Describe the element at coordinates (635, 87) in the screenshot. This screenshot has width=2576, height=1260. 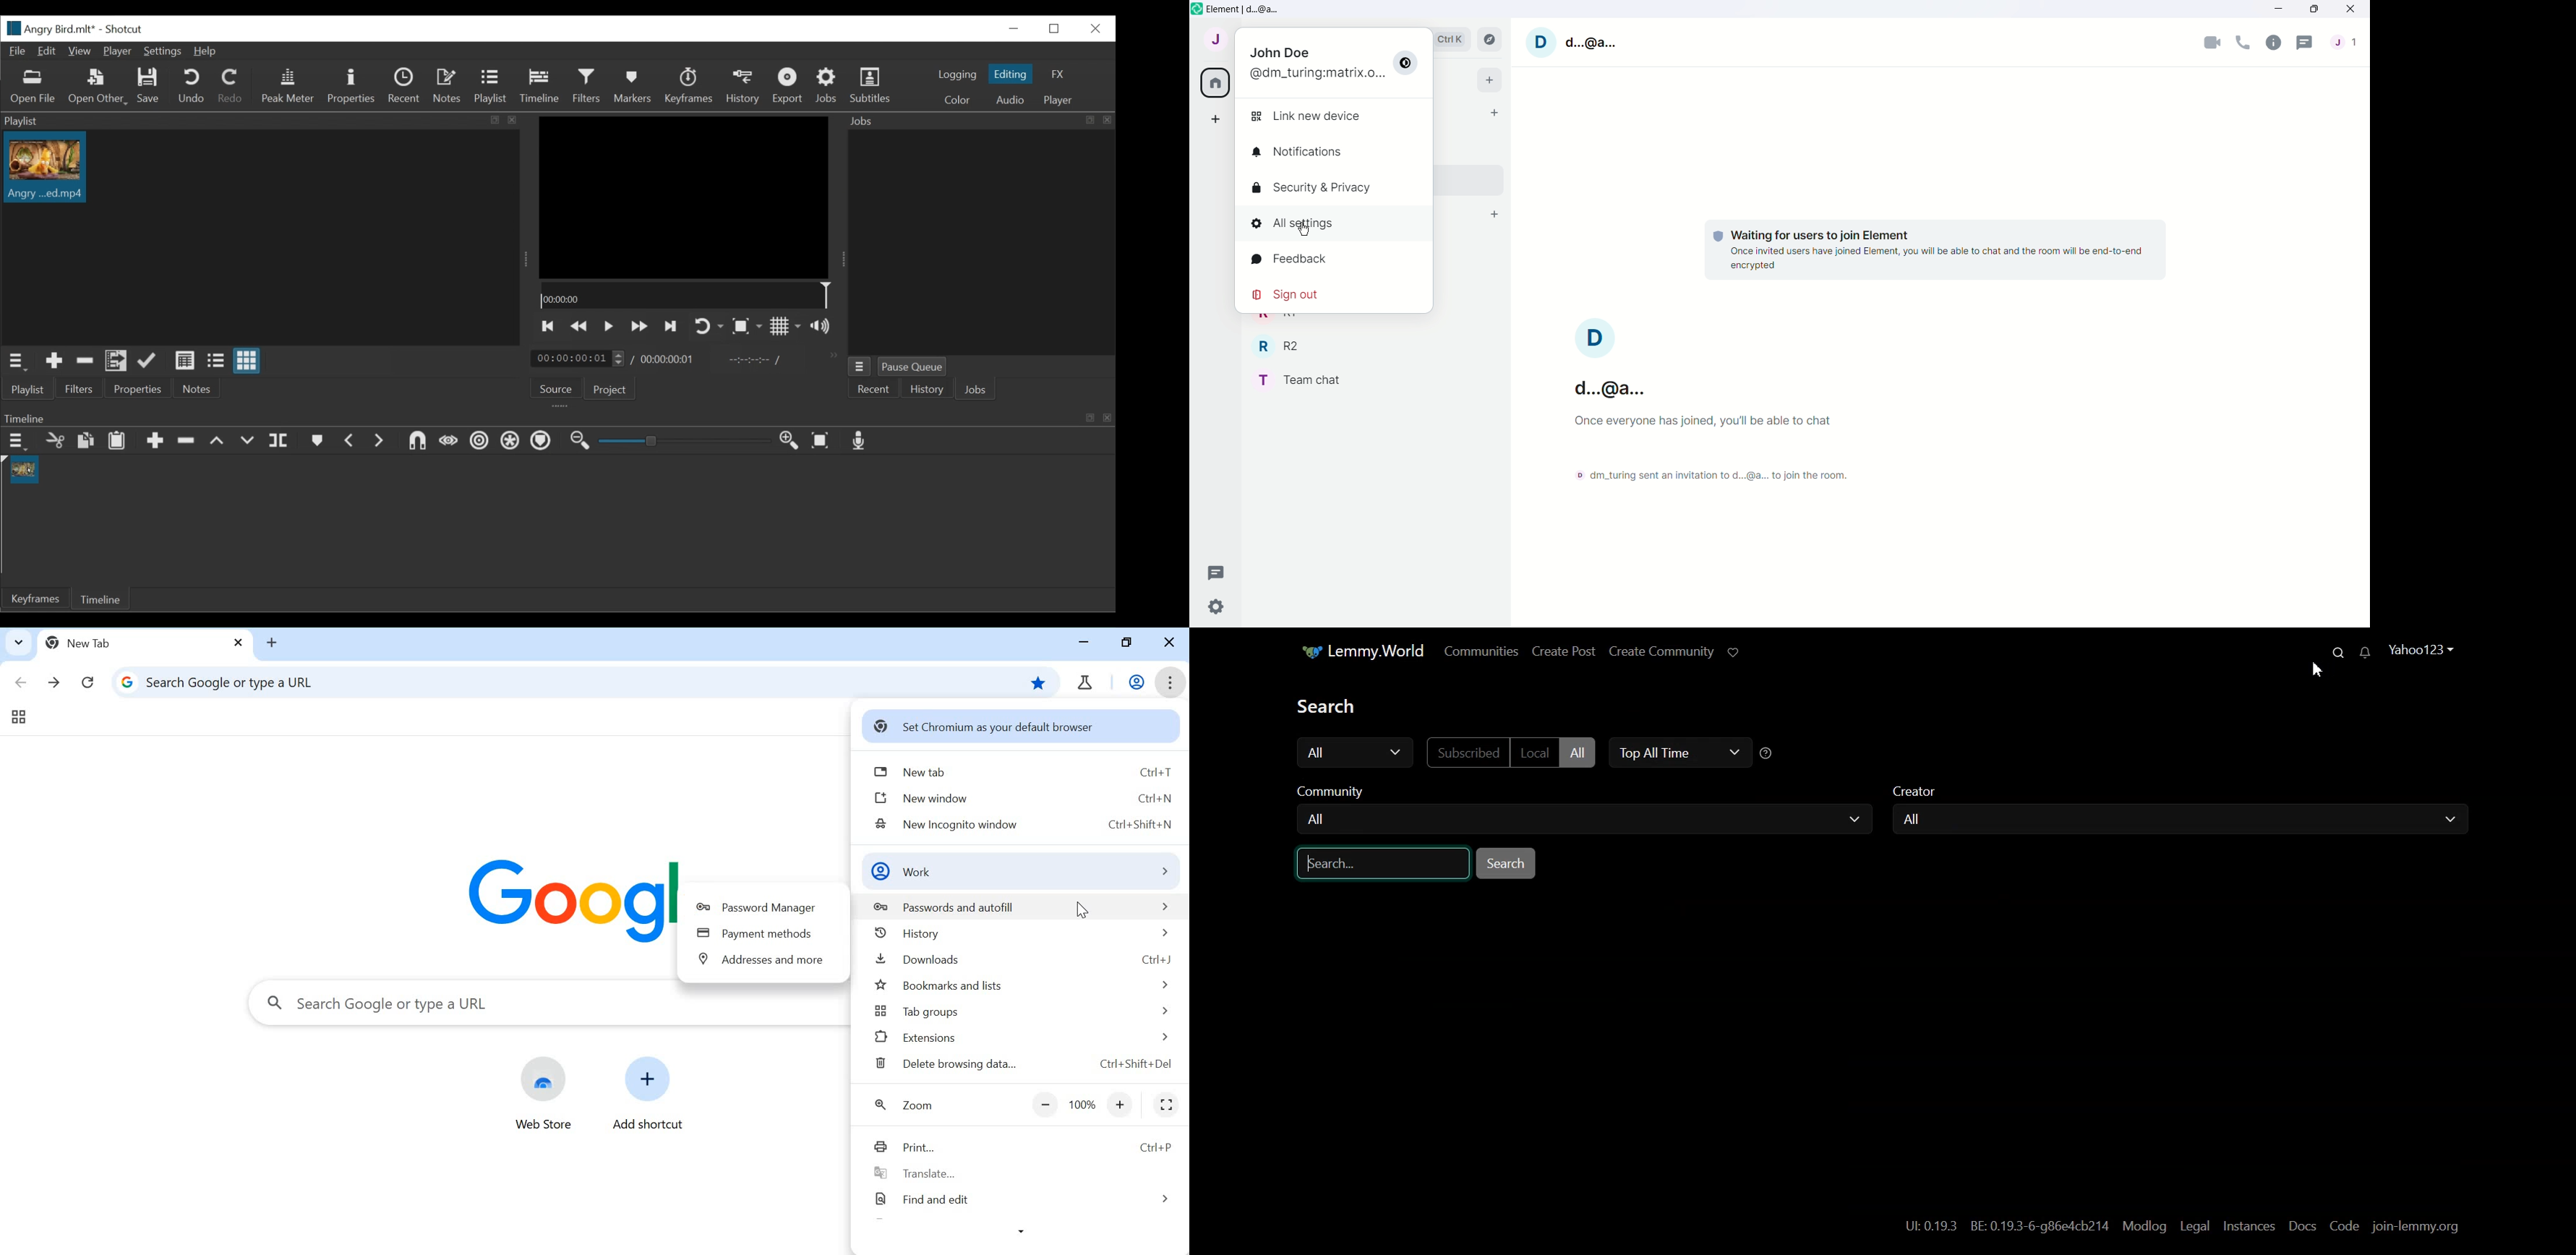
I see `Markers` at that location.